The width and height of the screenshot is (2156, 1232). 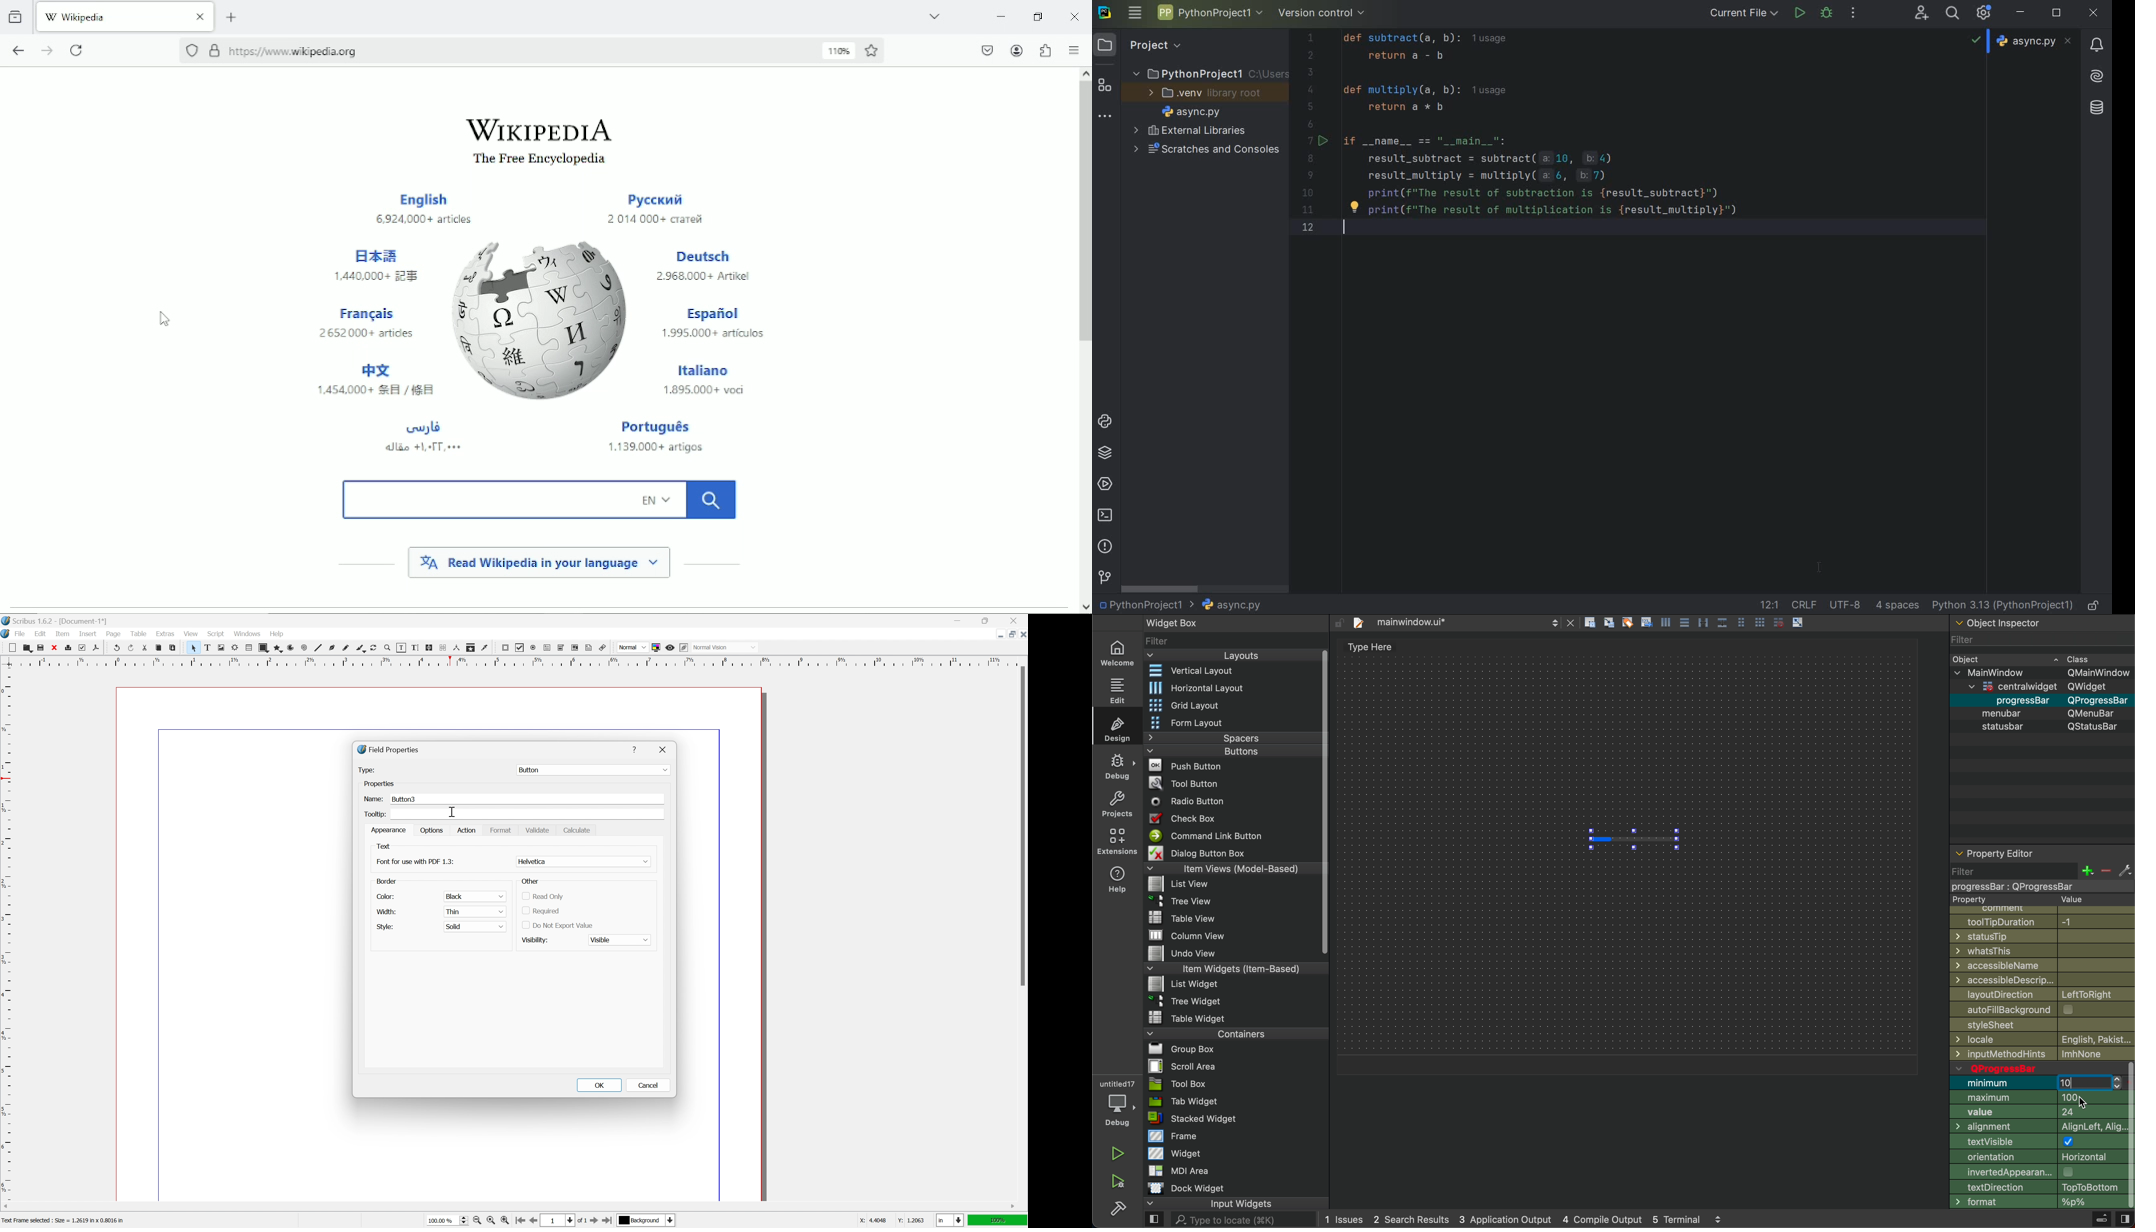 I want to click on table, so click(x=248, y=648).